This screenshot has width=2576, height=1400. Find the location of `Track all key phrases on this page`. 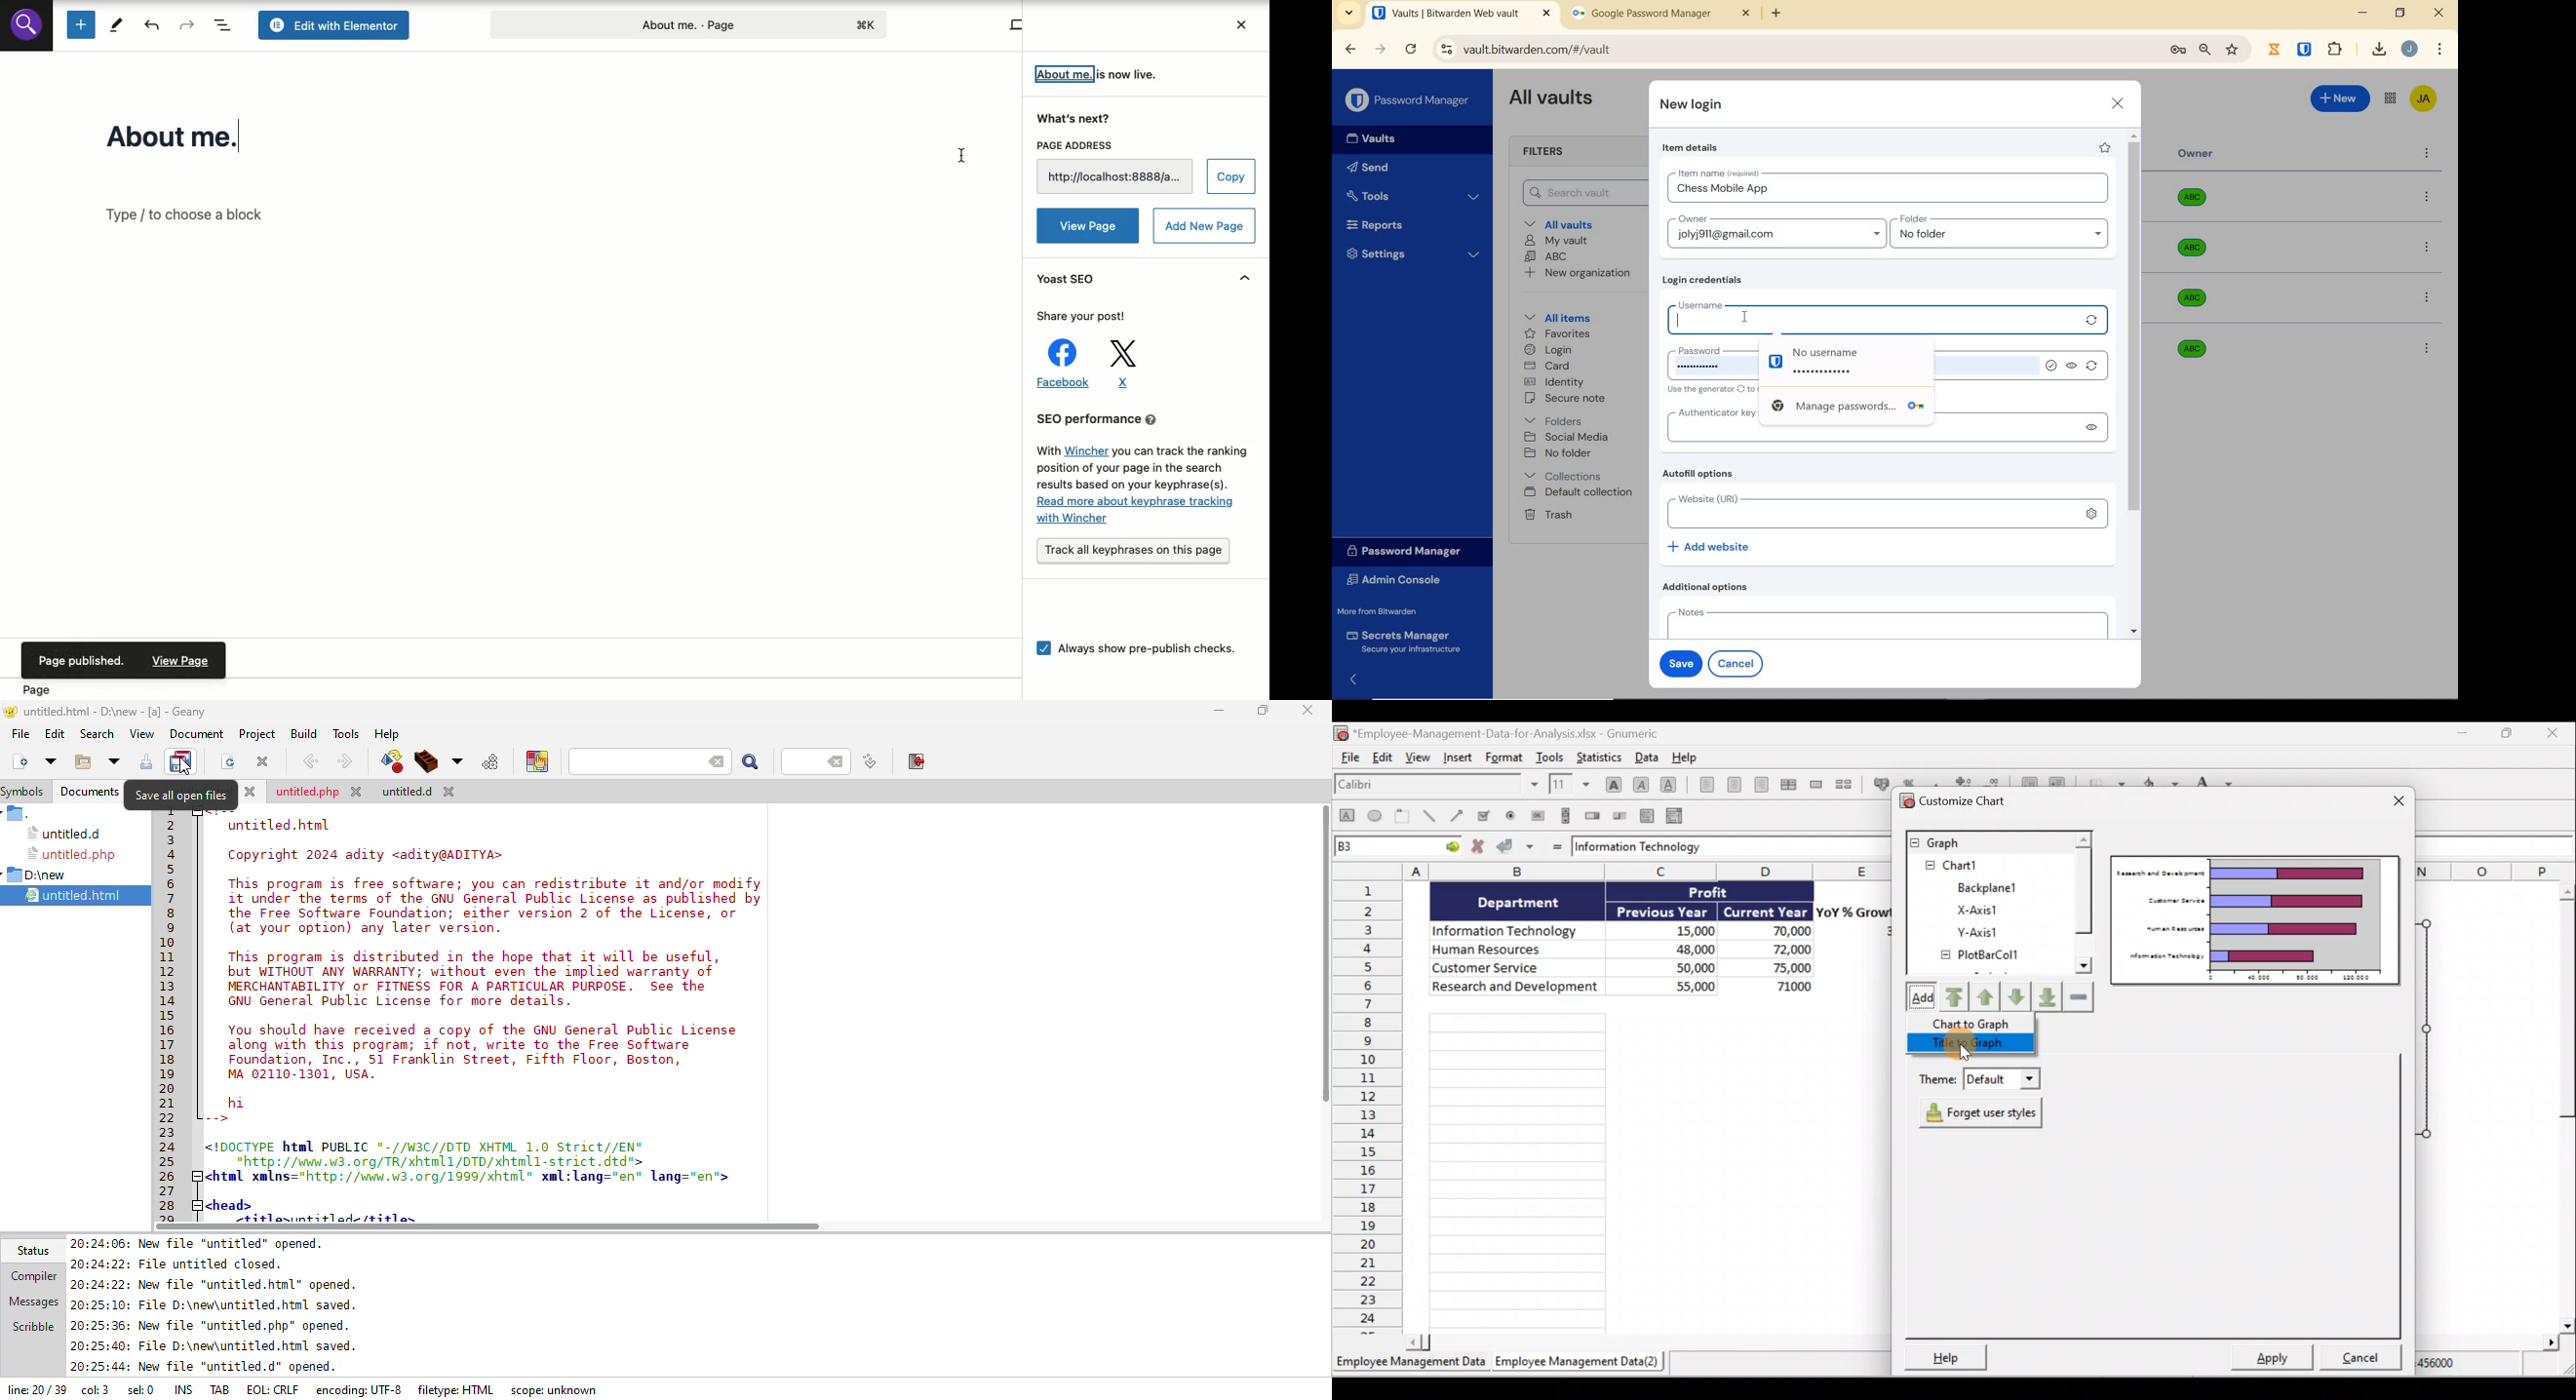

Track all key phrases on this page is located at coordinates (1135, 549).